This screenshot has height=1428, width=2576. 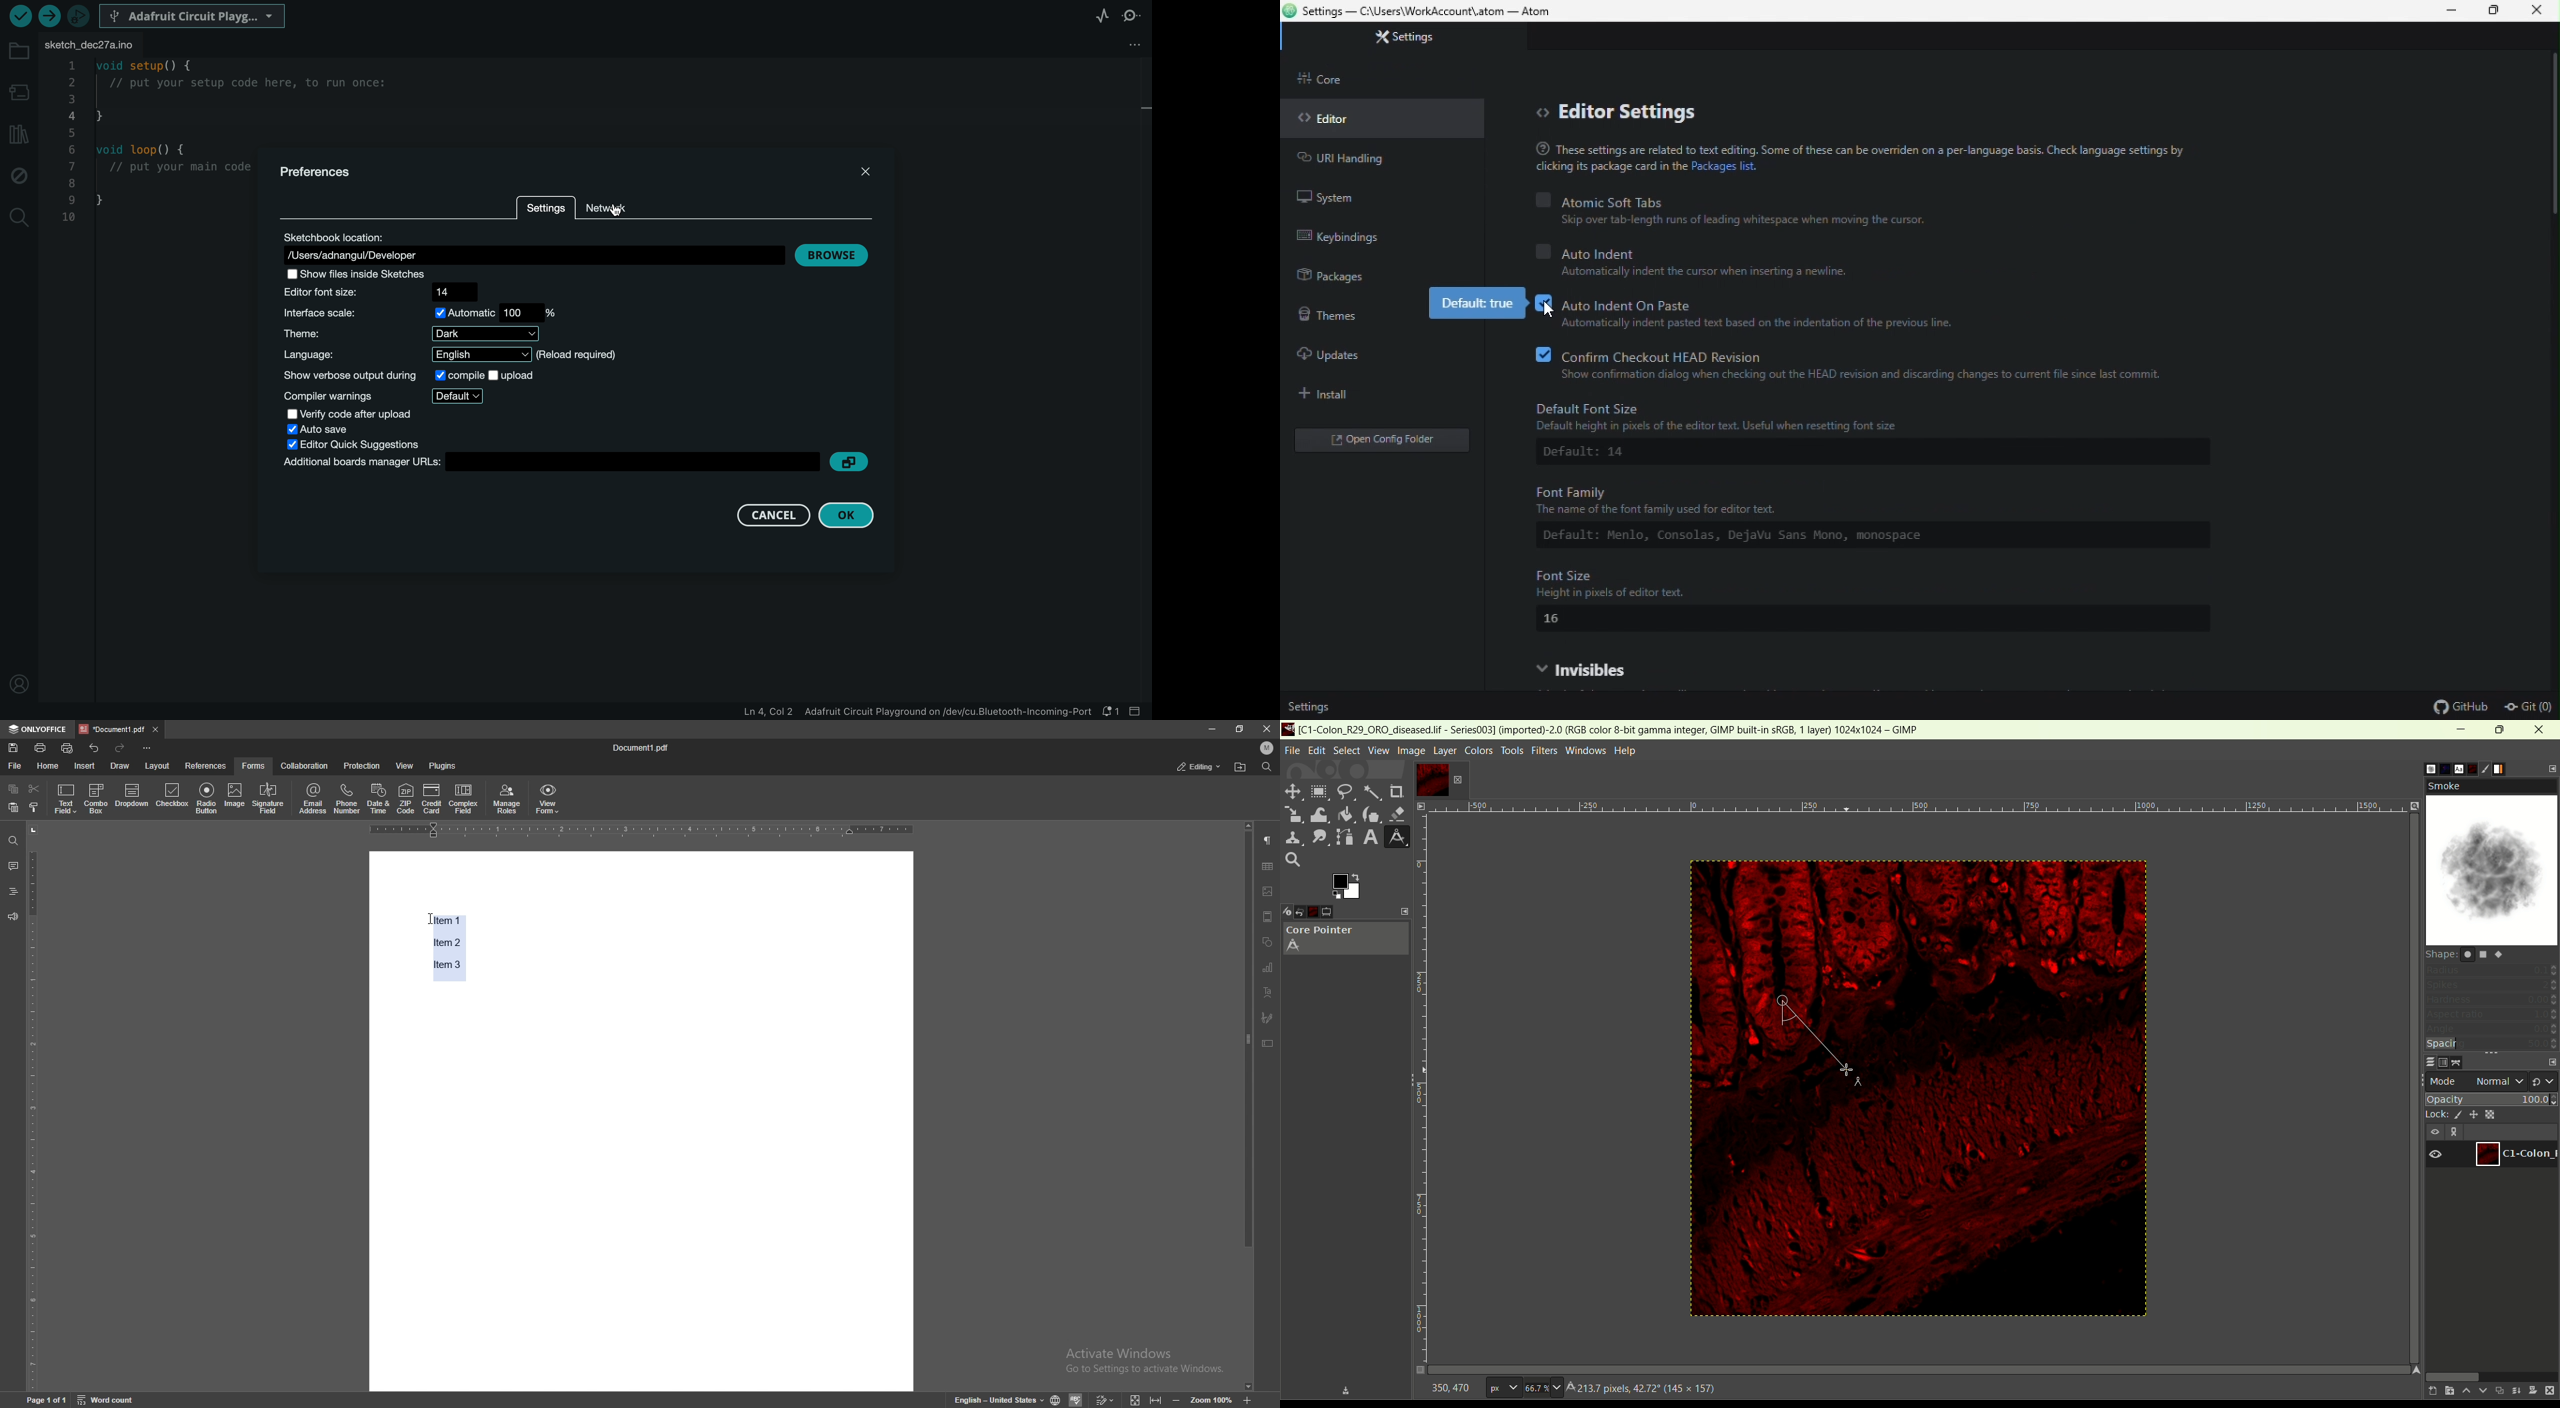 I want to click on image, so click(x=2025, y=1096).